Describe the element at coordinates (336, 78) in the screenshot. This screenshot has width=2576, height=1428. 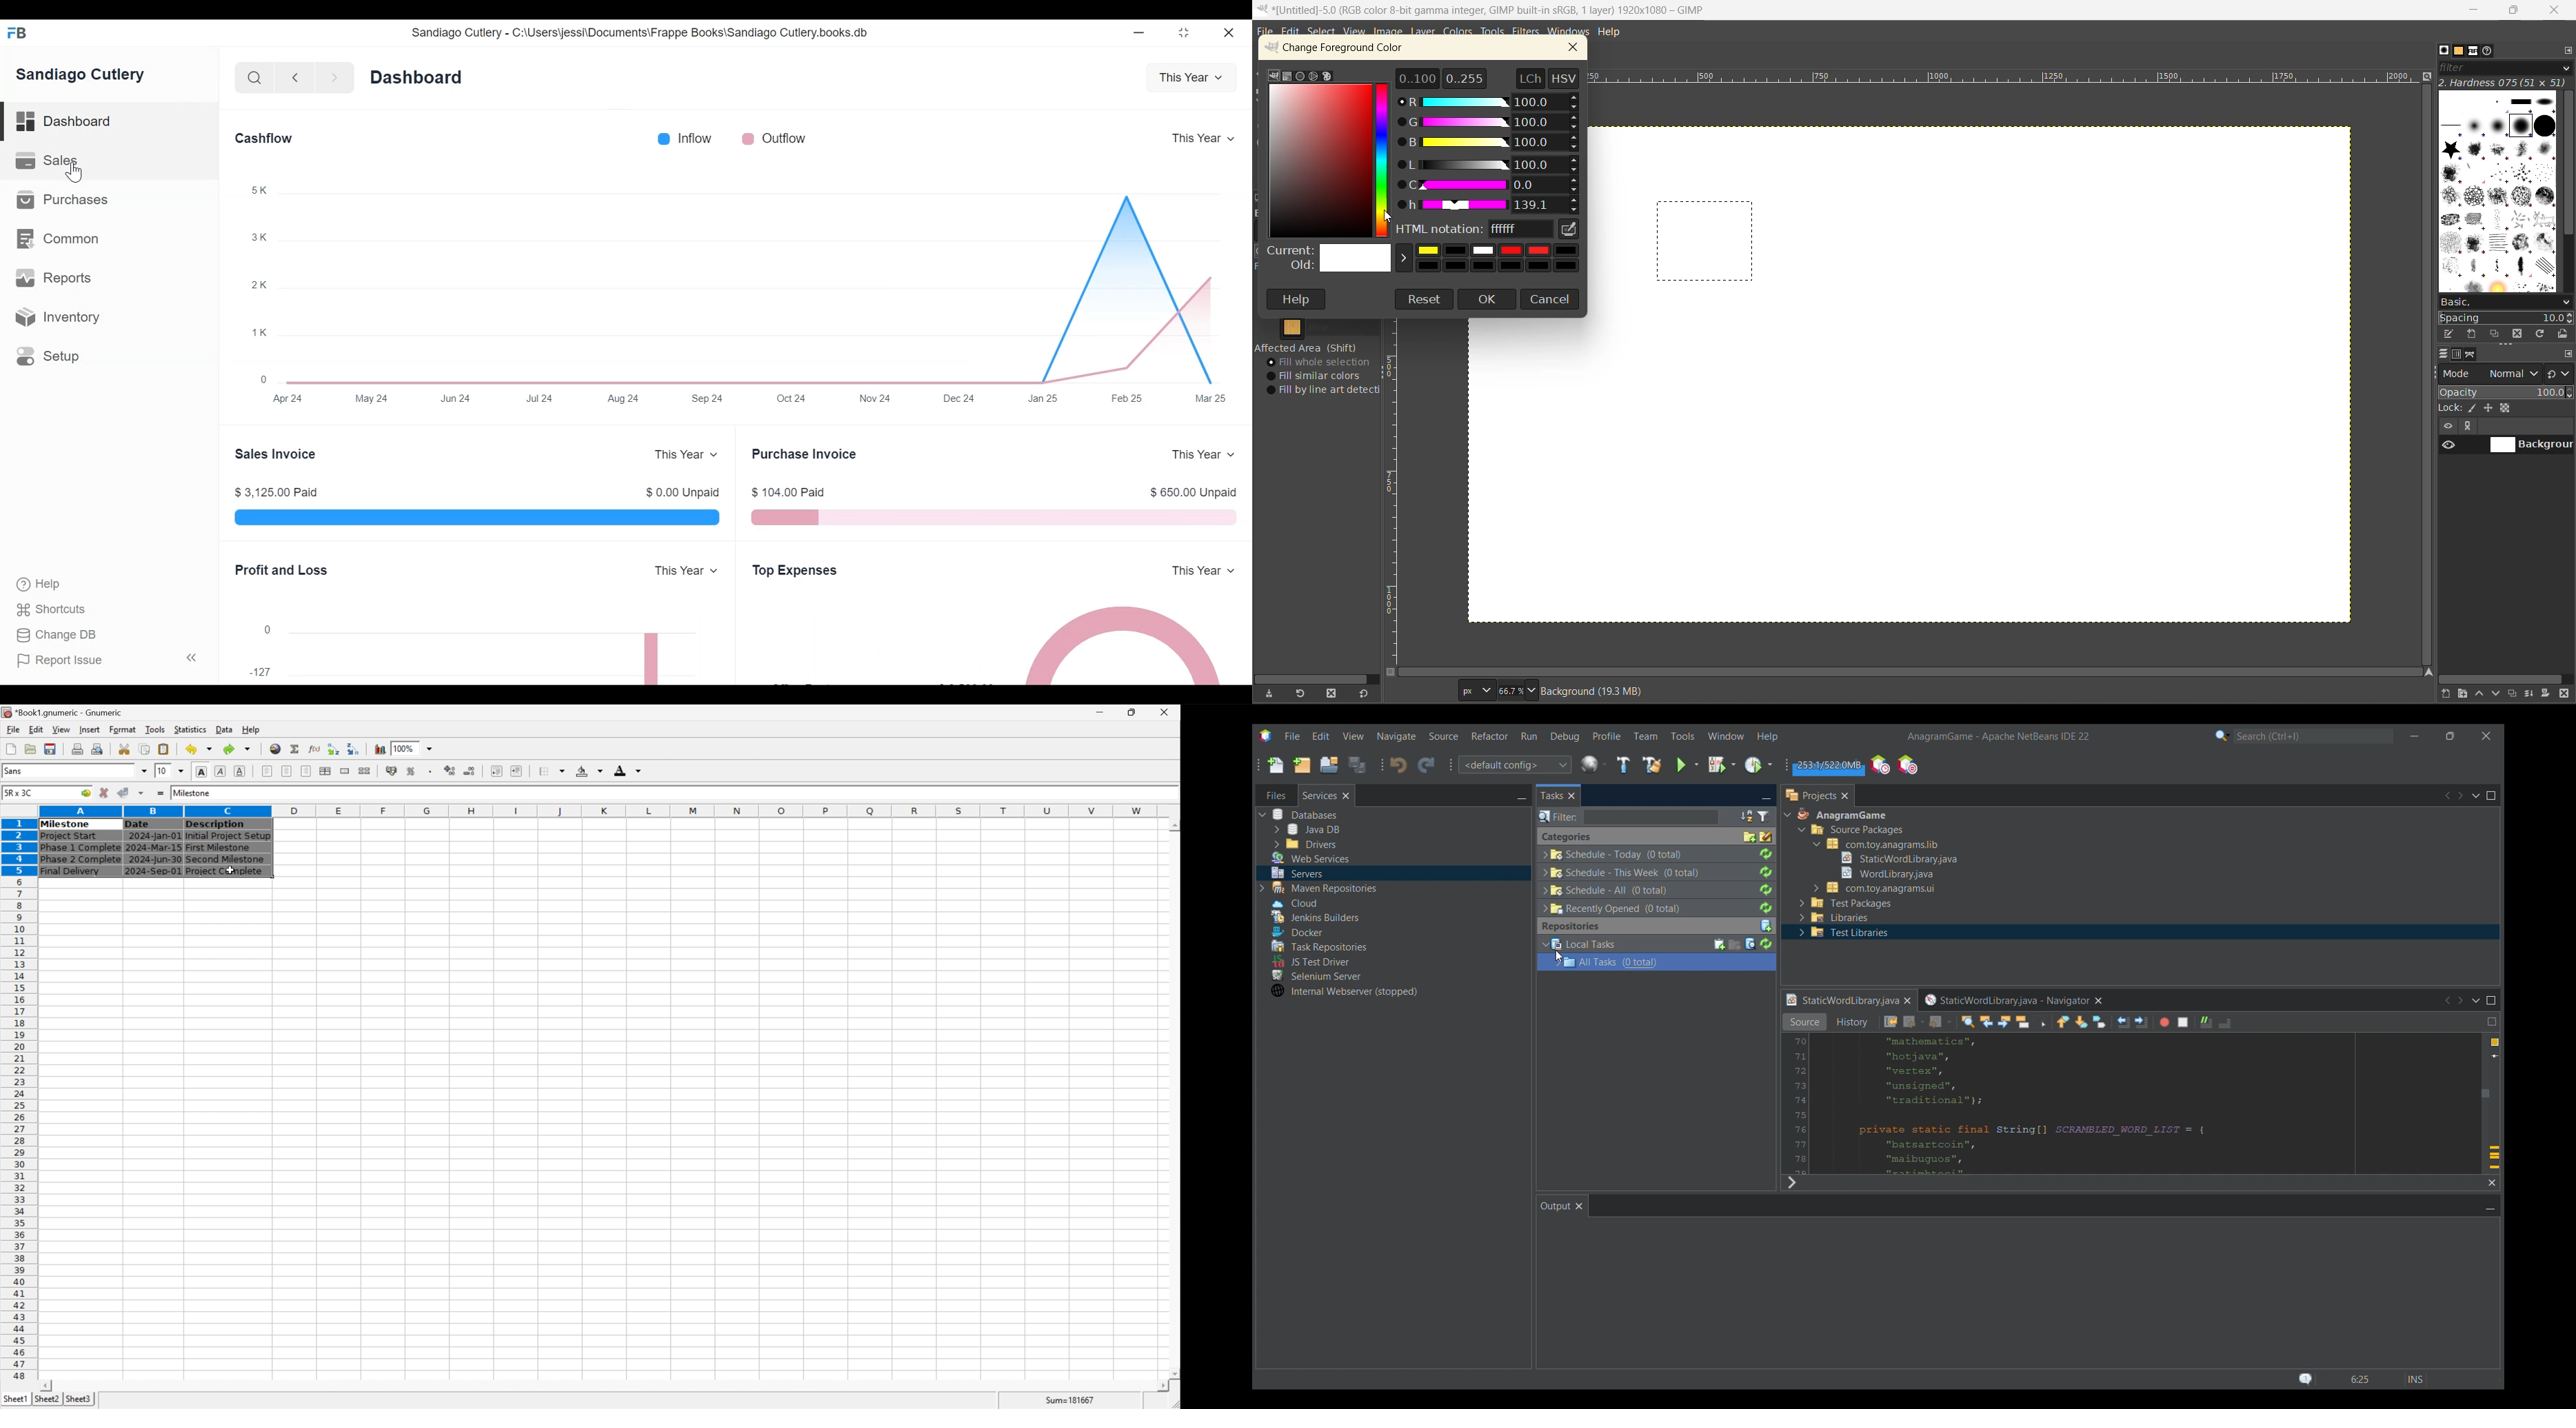
I see `Next` at that location.